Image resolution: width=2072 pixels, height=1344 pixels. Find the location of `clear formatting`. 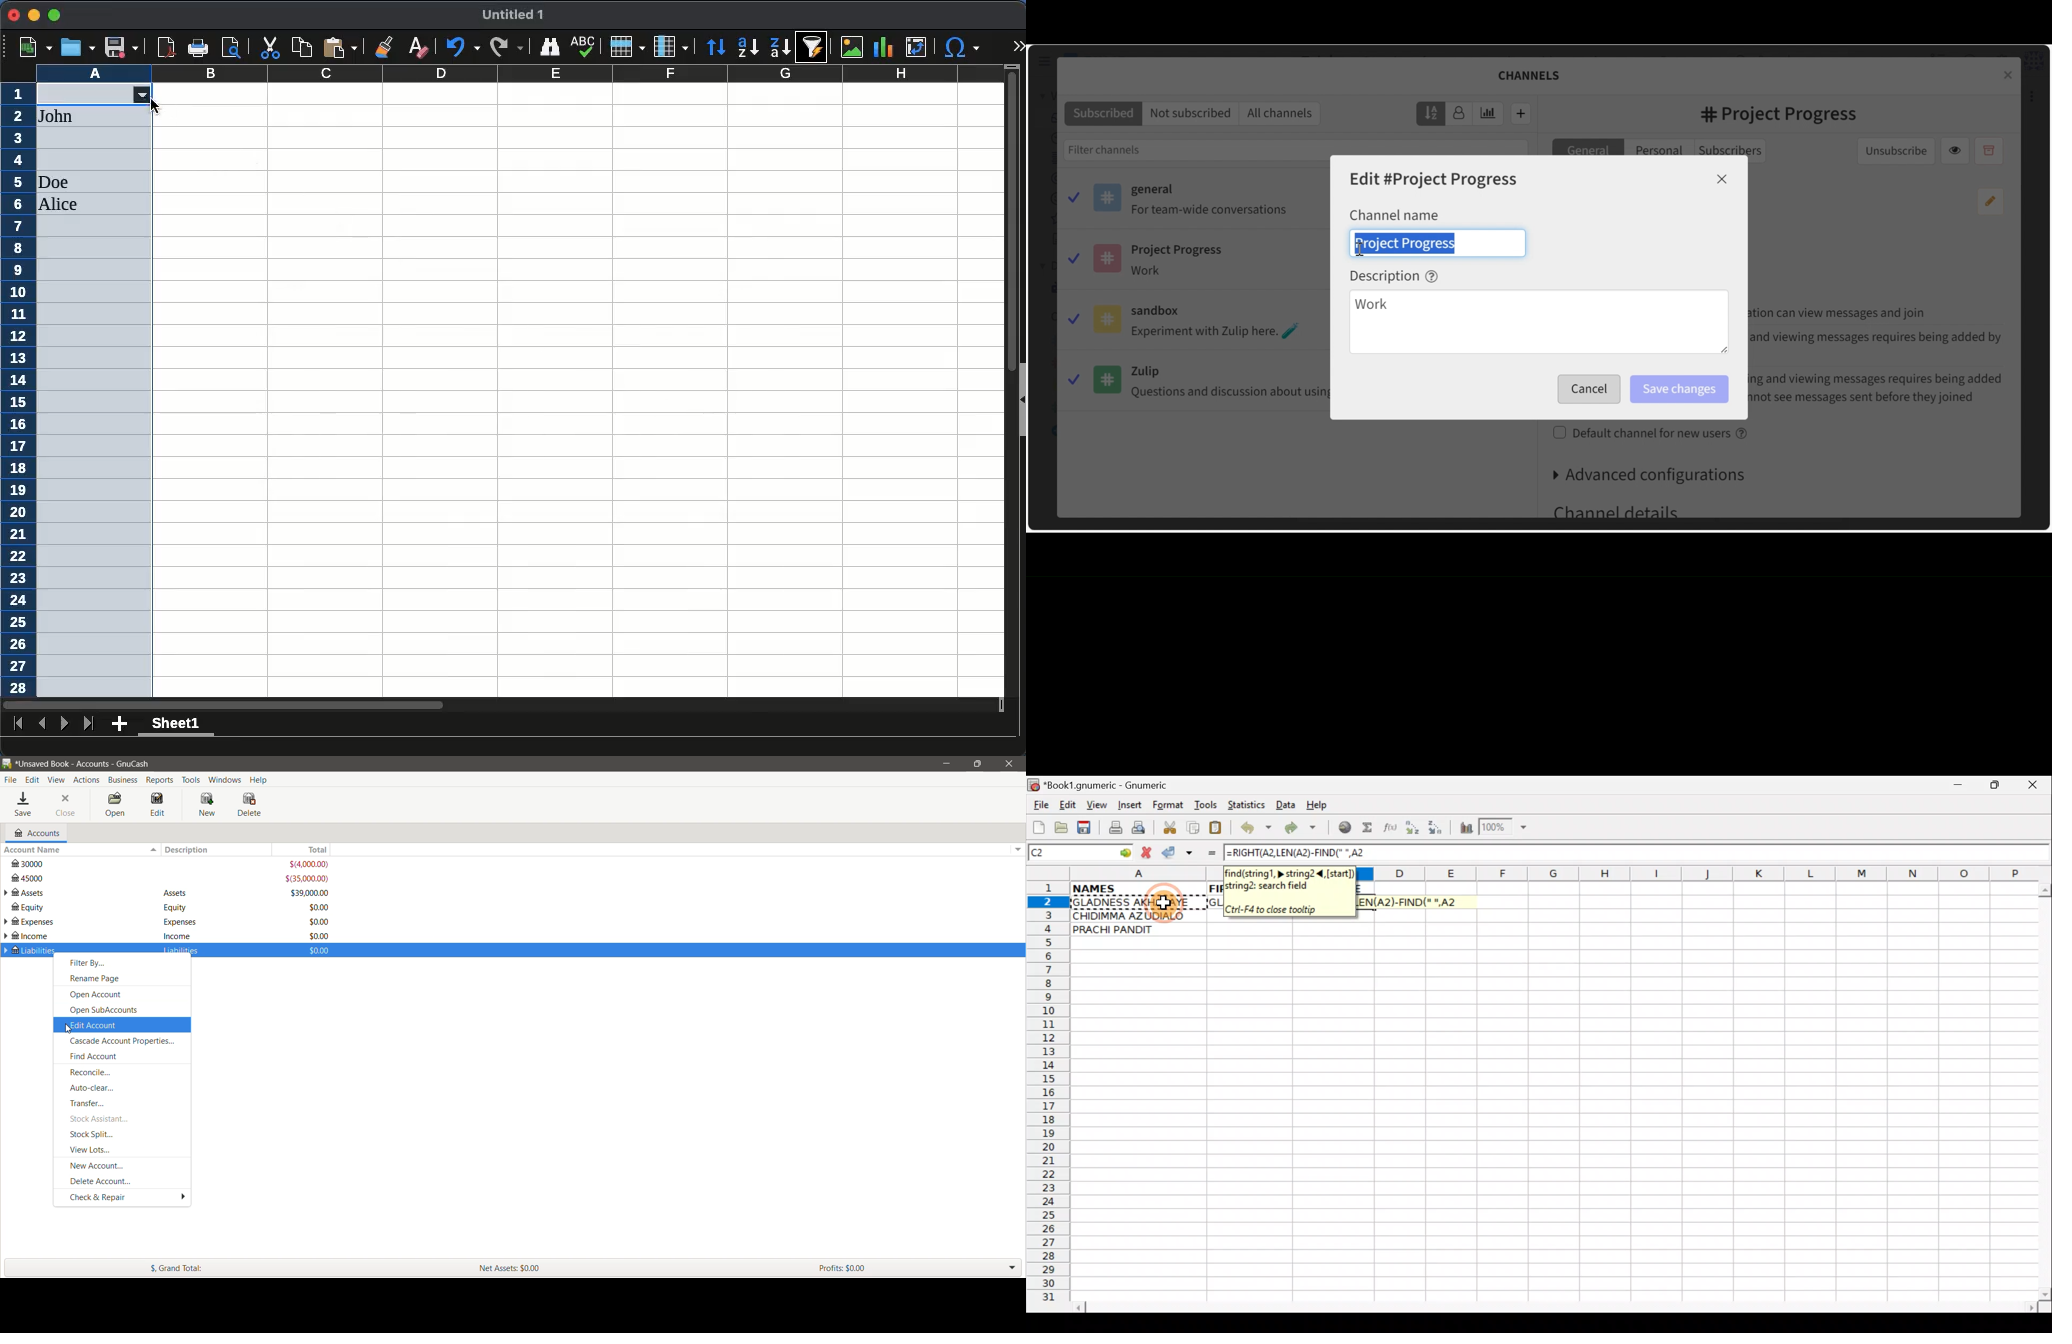

clear formatting is located at coordinates (417, 48).